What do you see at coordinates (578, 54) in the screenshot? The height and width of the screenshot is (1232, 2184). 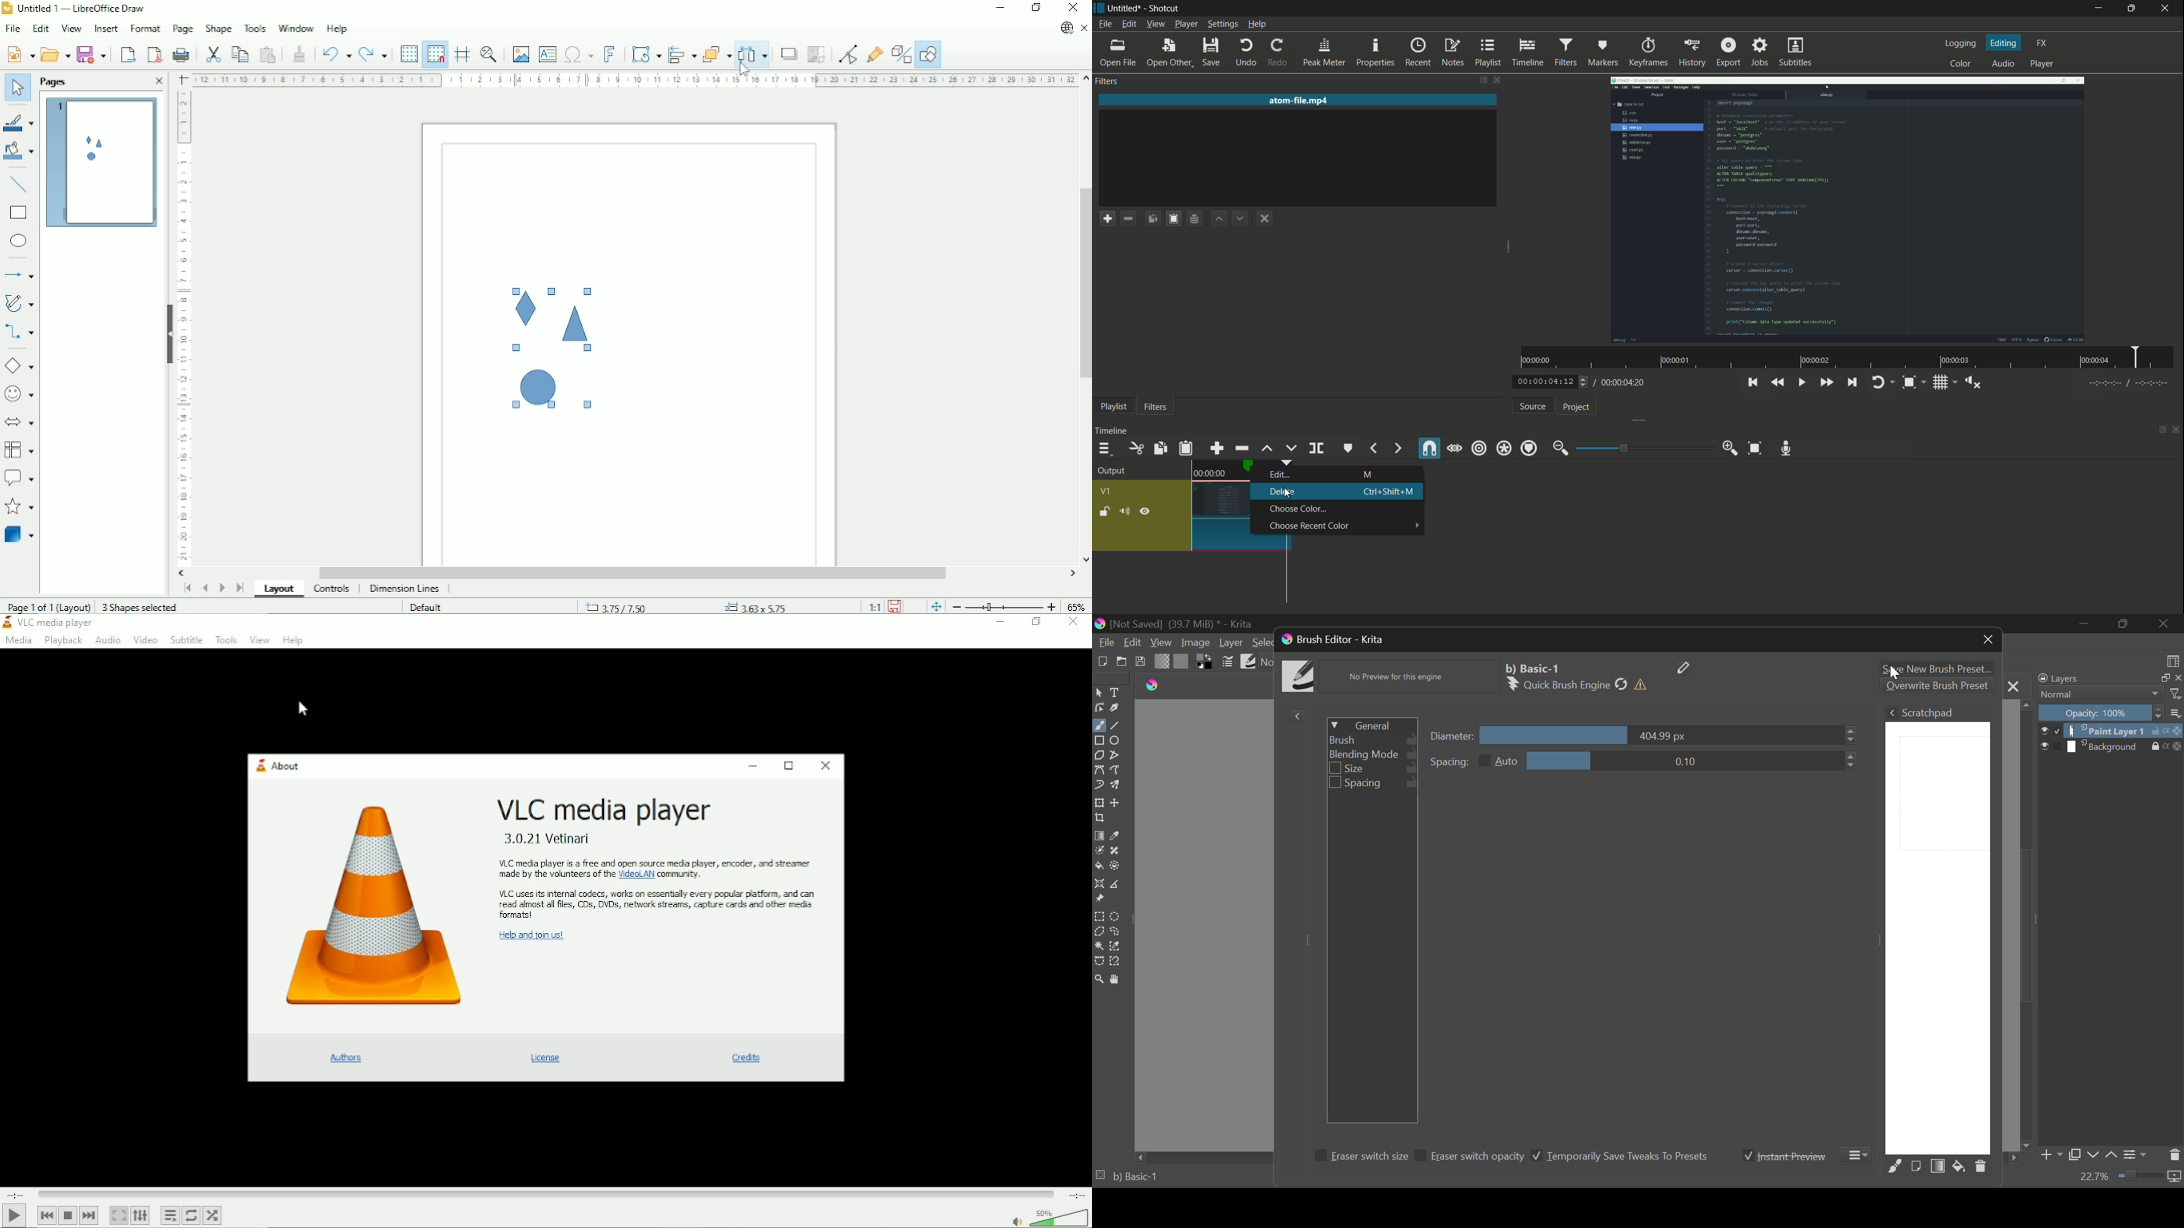 I see `Insert special characters` at bounding box center [578, 54].